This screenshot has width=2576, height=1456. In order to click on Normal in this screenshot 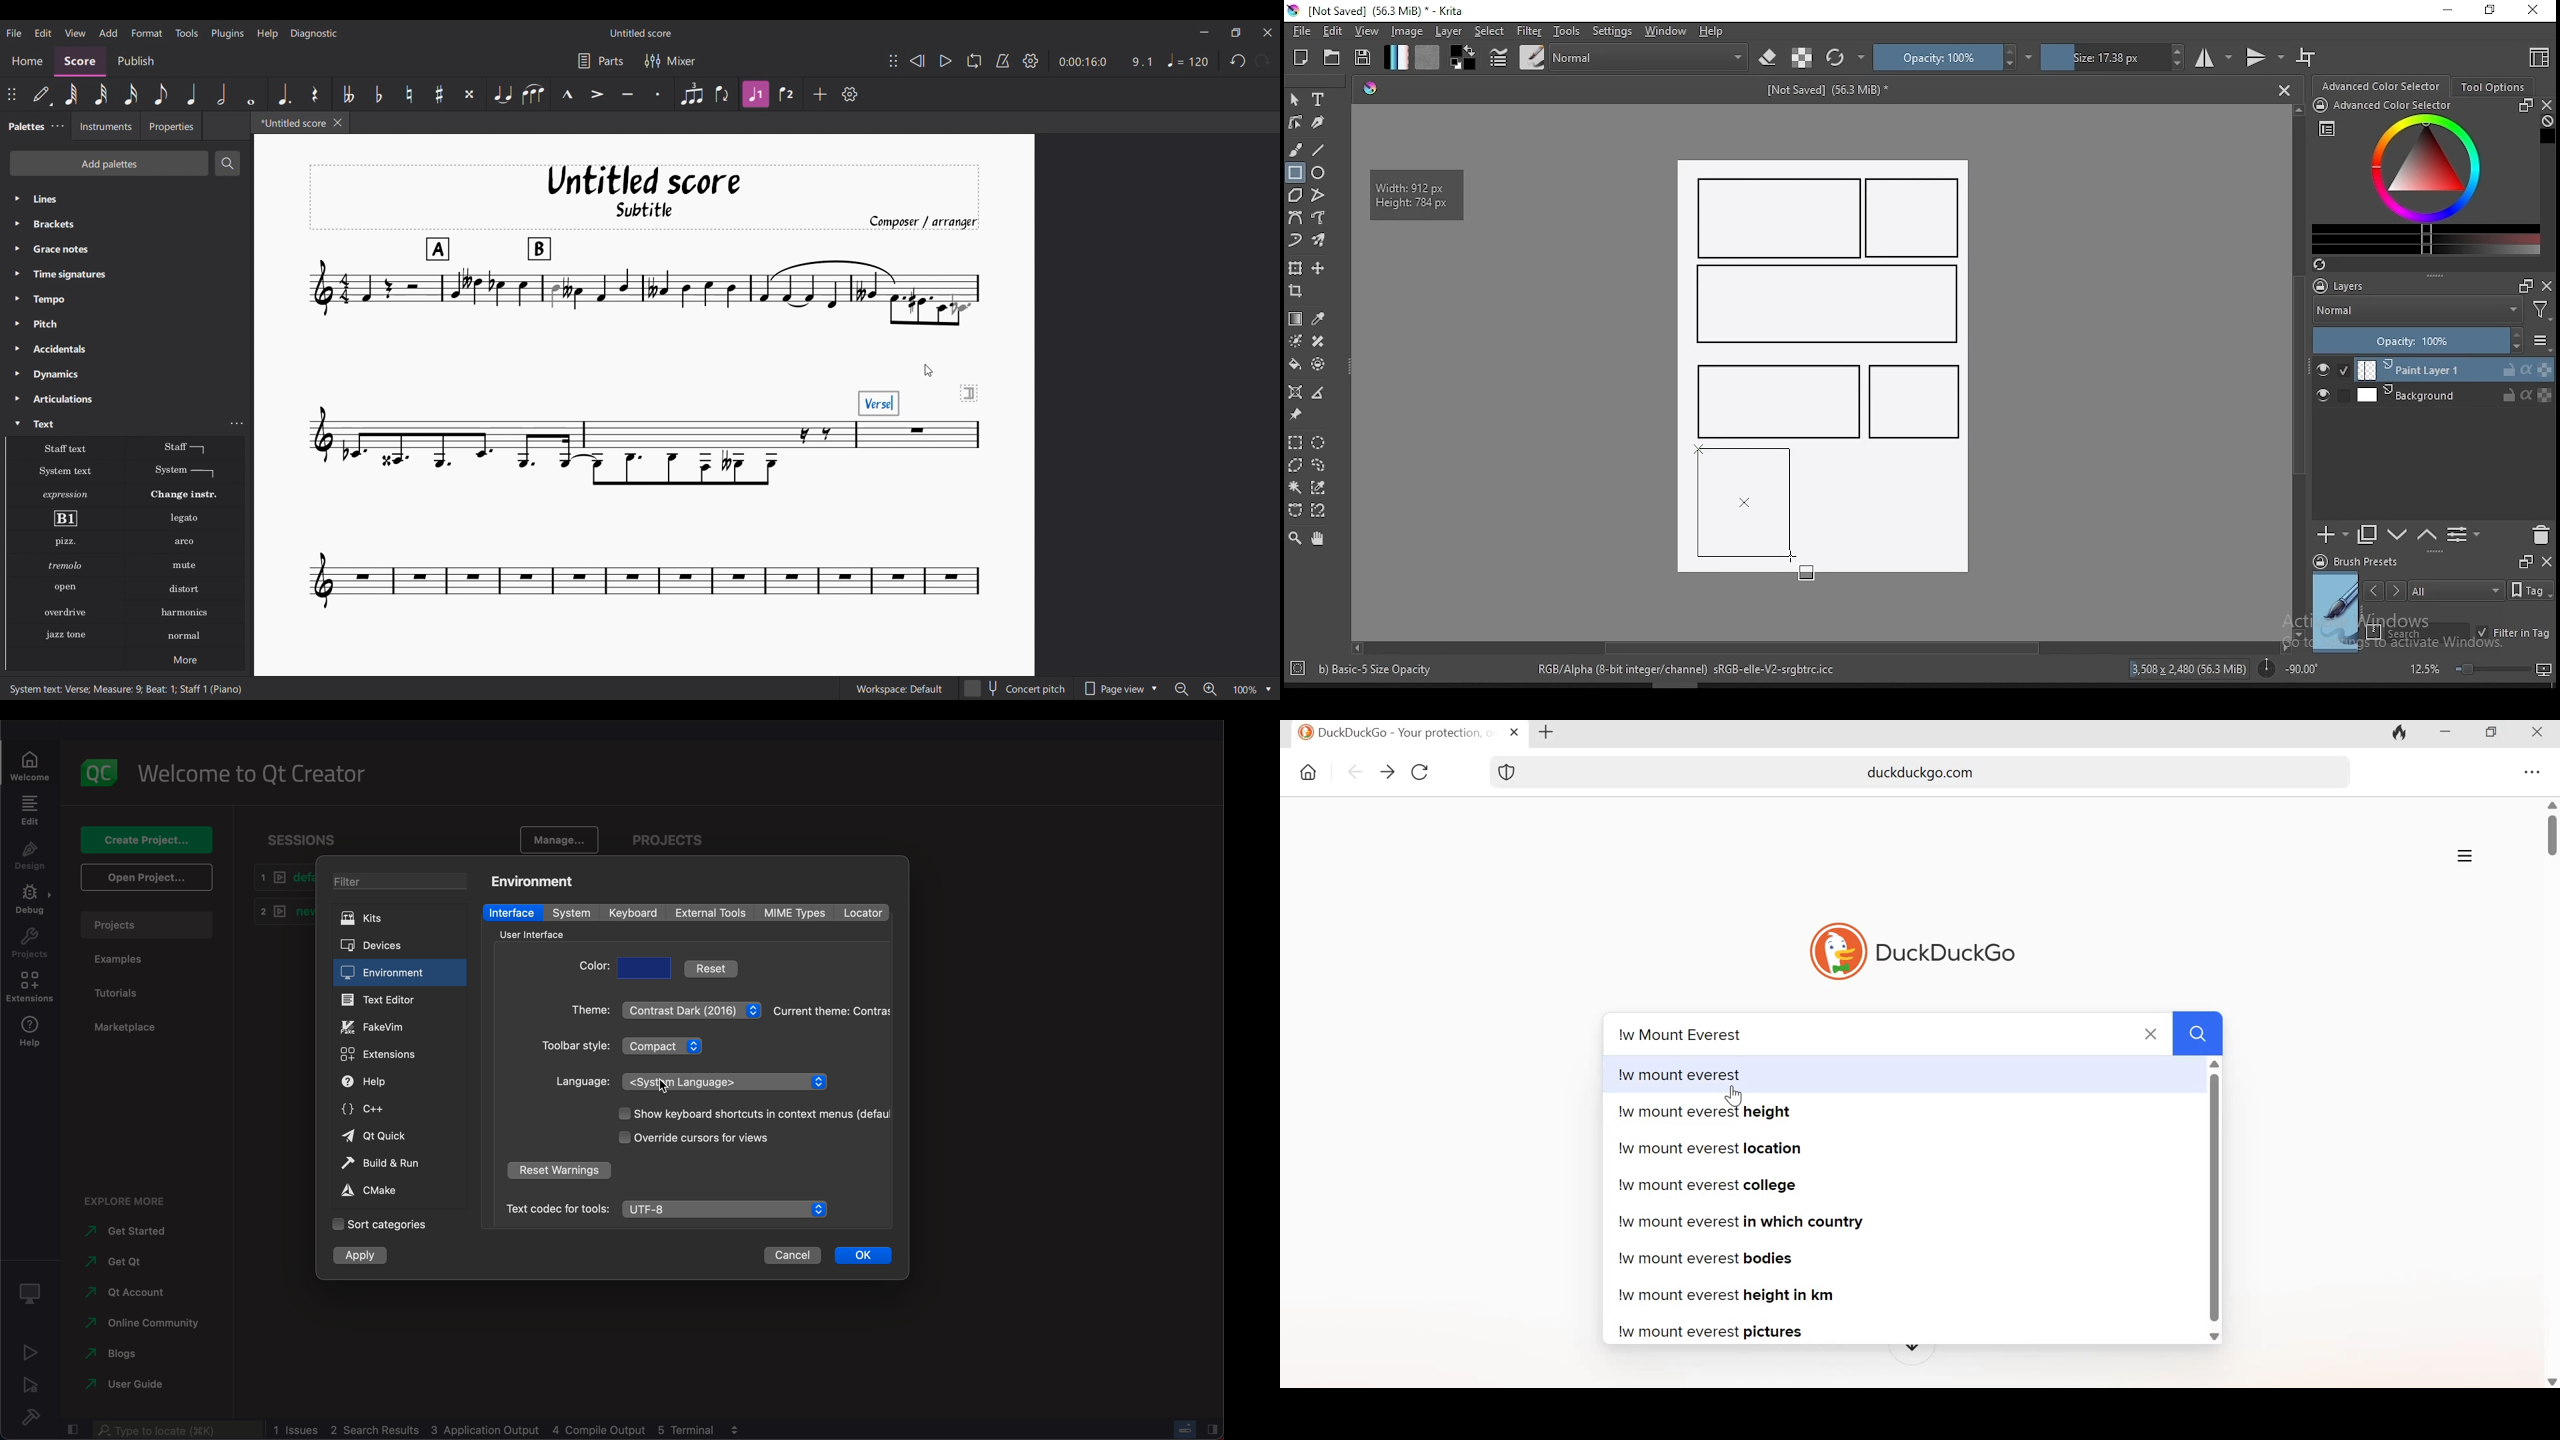, I will do `click(185, 635)`.